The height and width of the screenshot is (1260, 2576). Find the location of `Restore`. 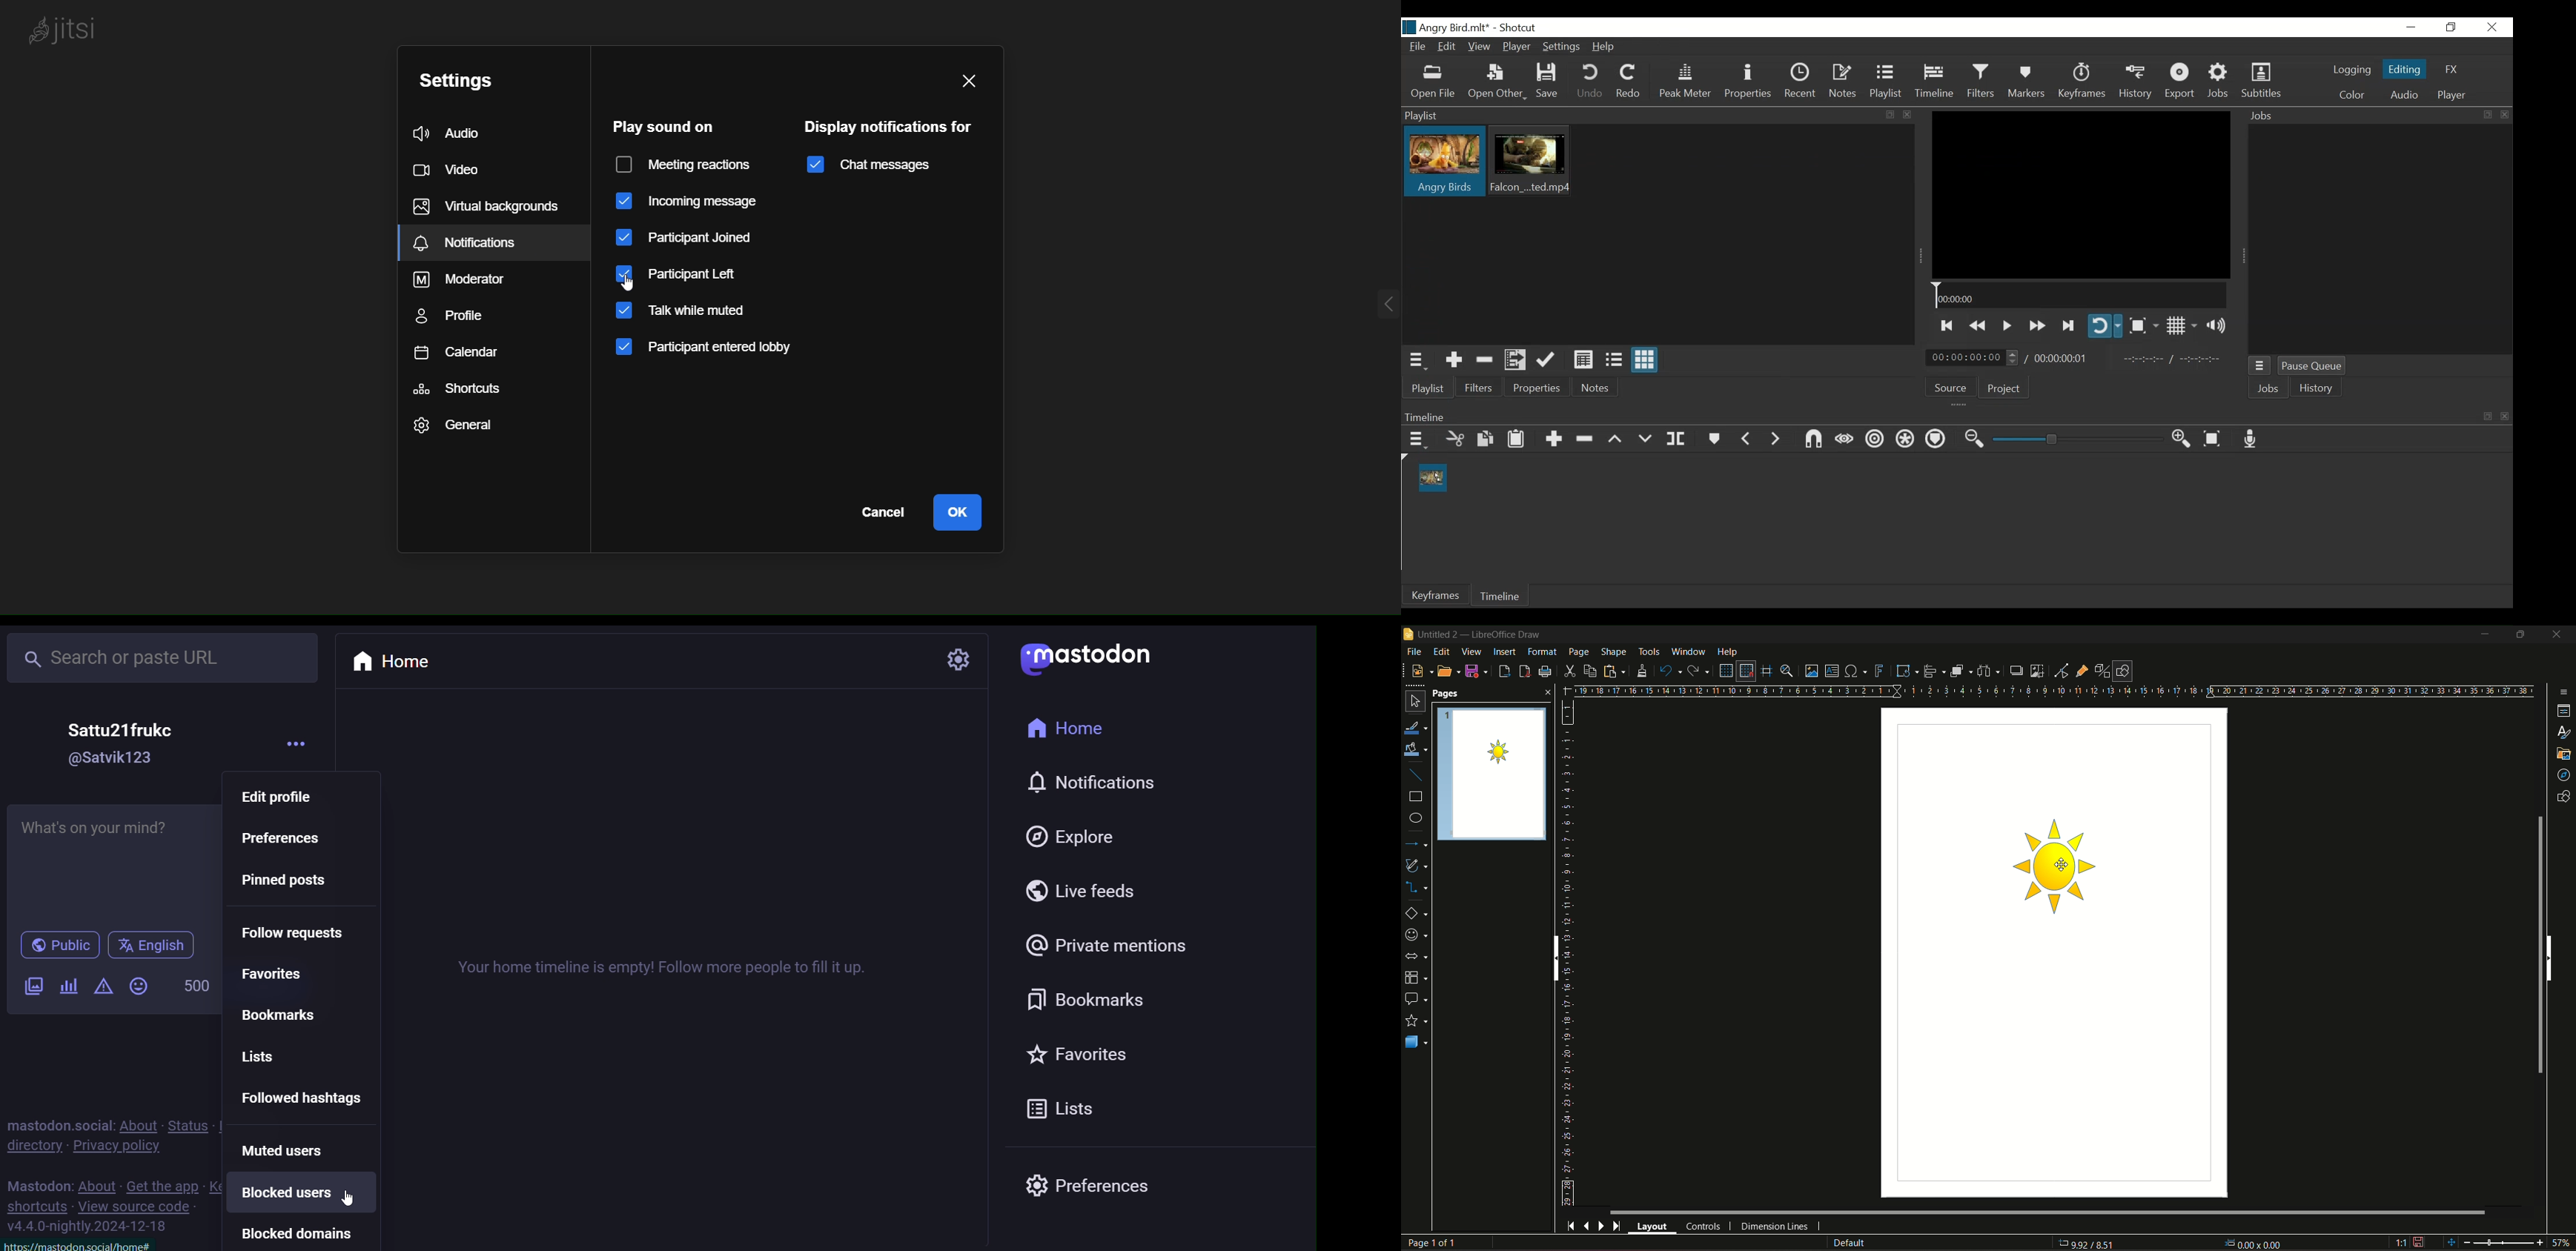

Restore is located at coordinates (2450, 27).